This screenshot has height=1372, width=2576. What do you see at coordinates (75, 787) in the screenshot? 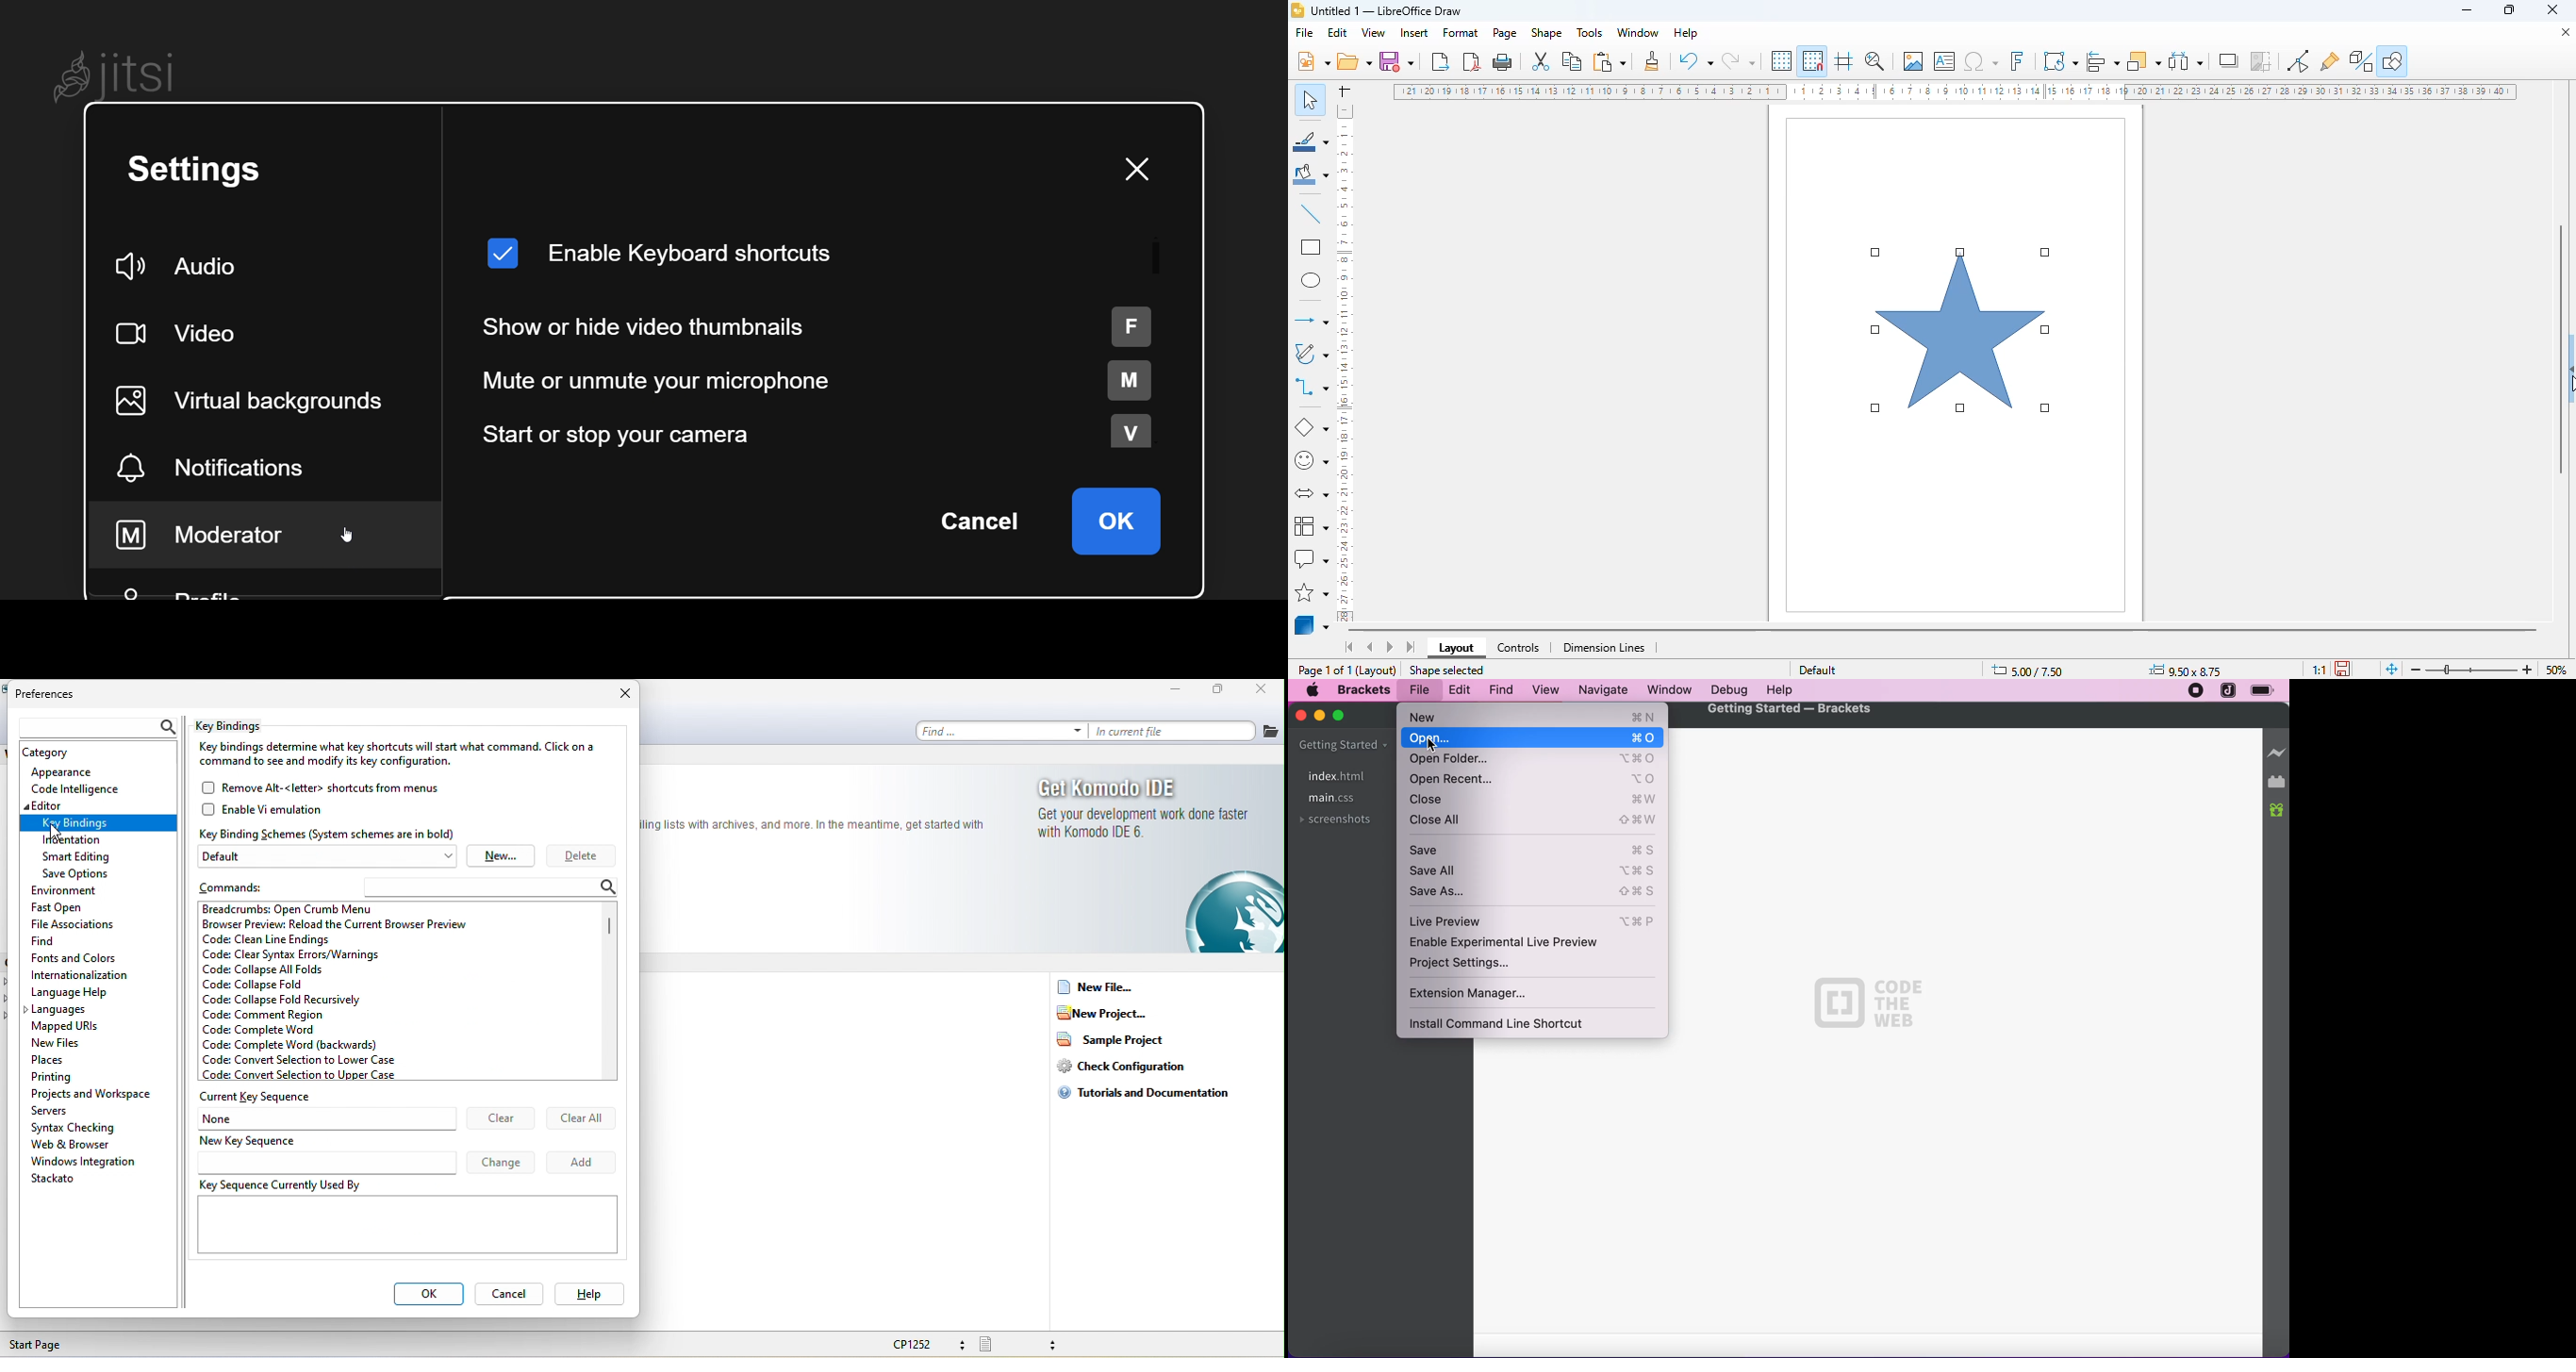
I see `code inteligence` at bounding box center [75, 787].